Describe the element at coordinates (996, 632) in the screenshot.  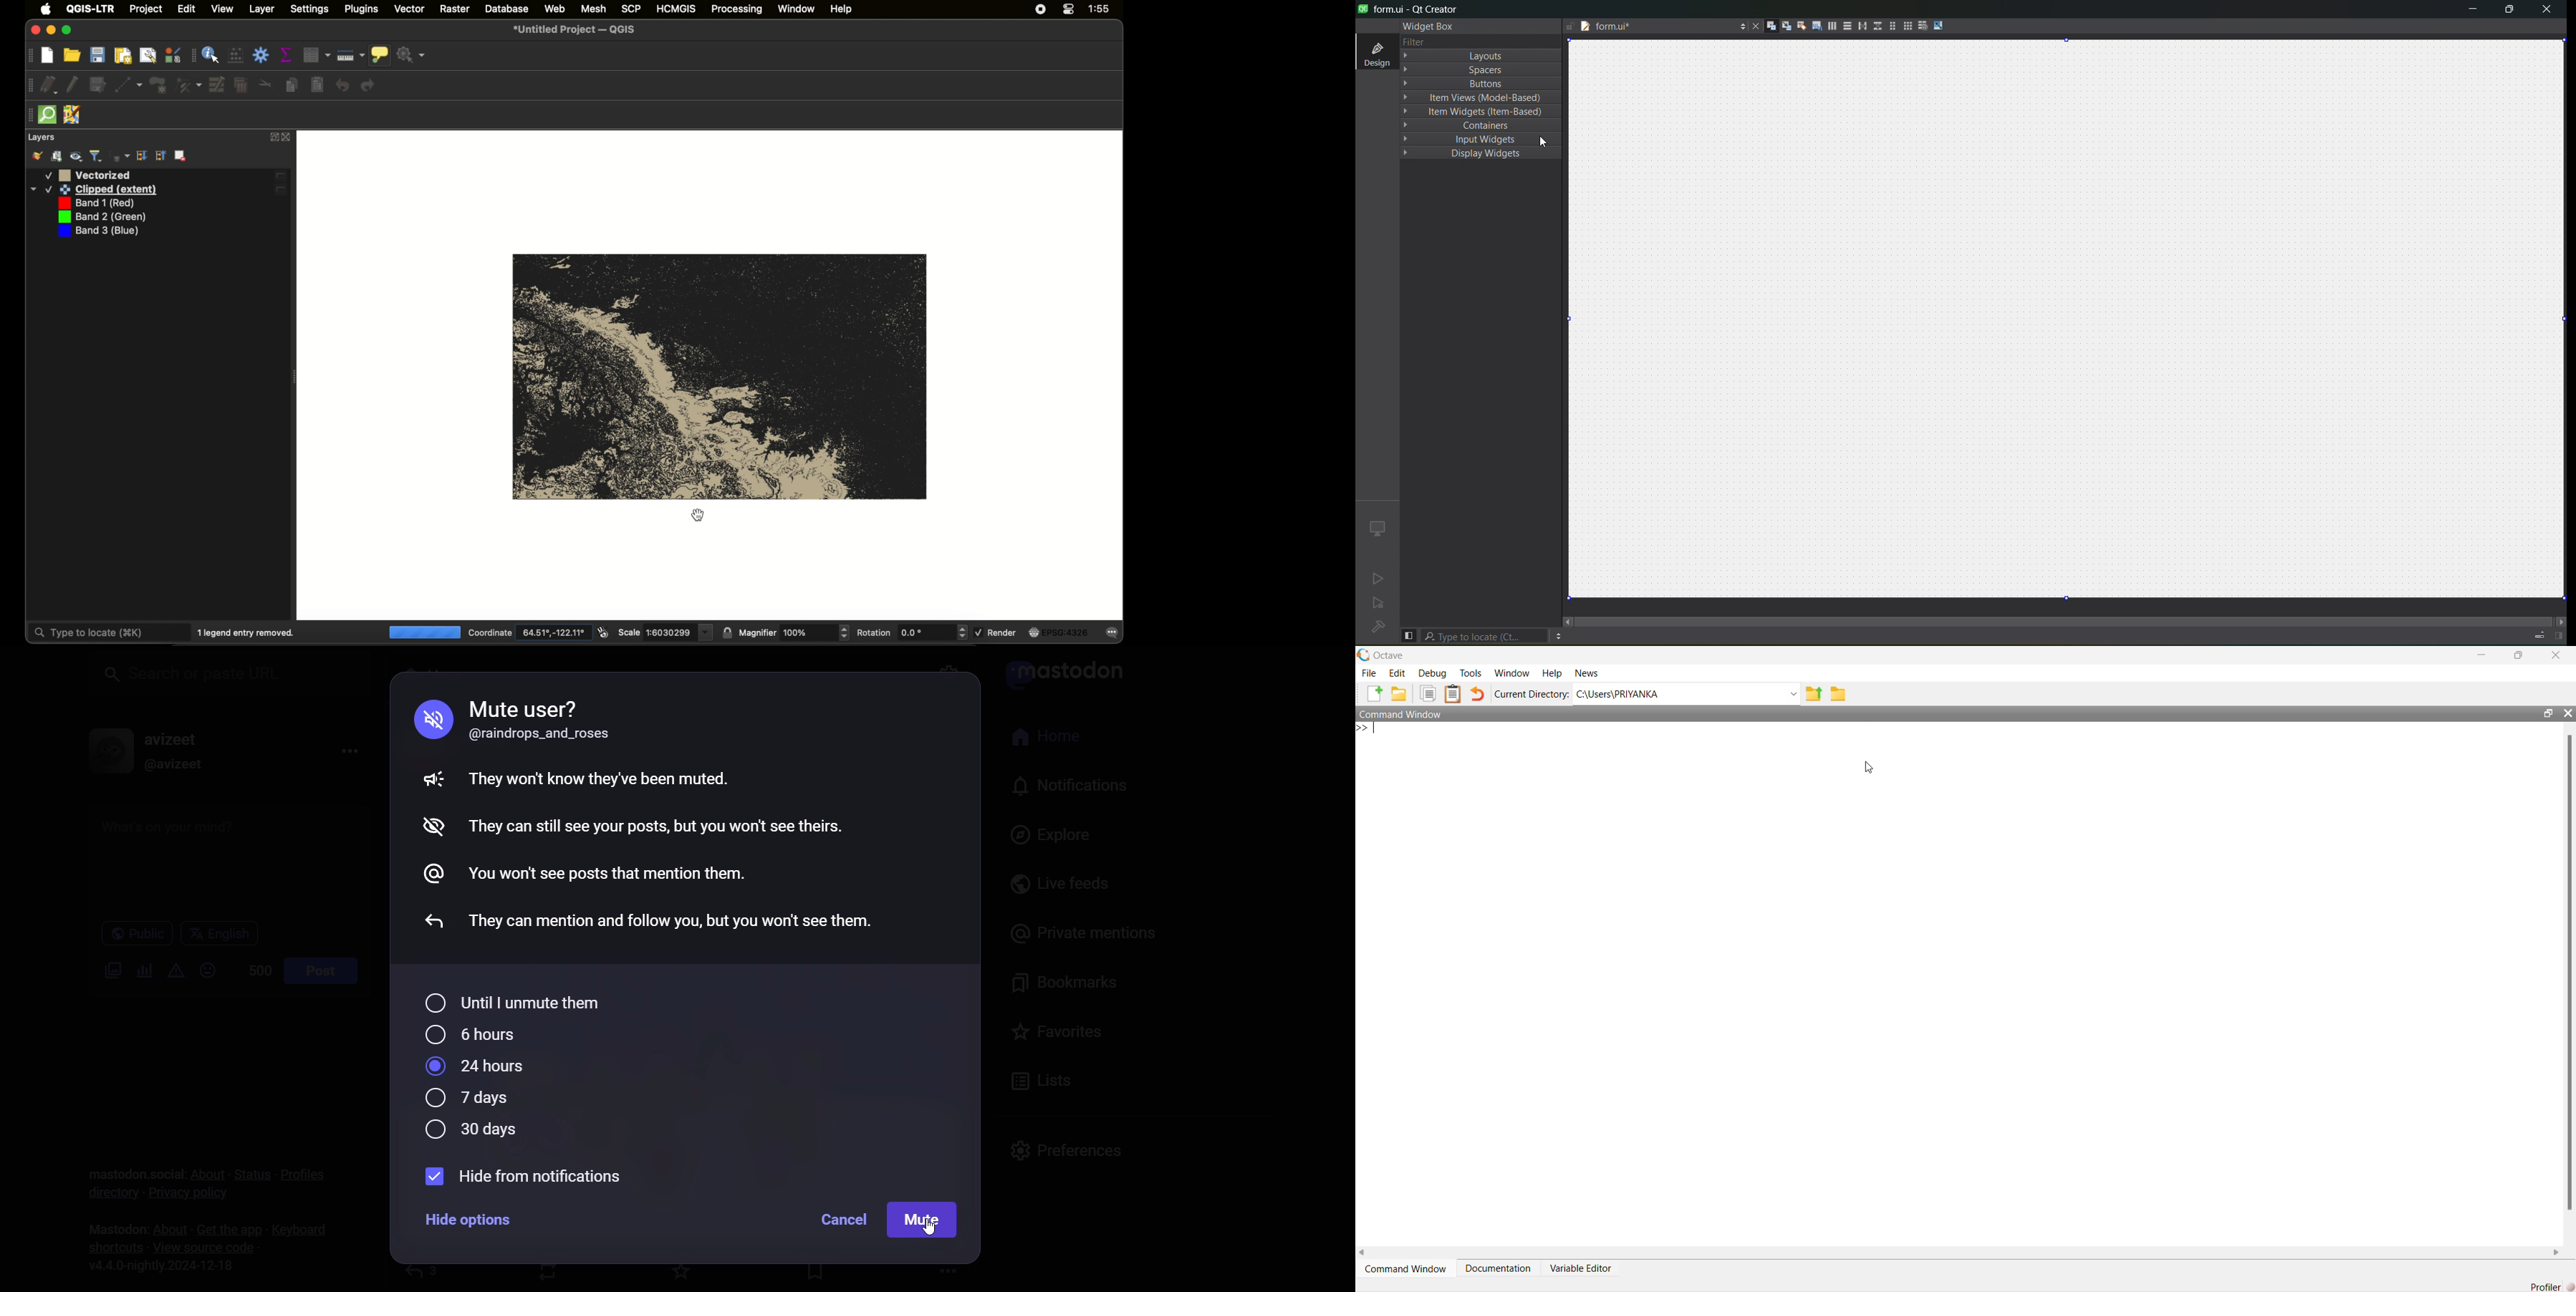
I see `render` at that location.